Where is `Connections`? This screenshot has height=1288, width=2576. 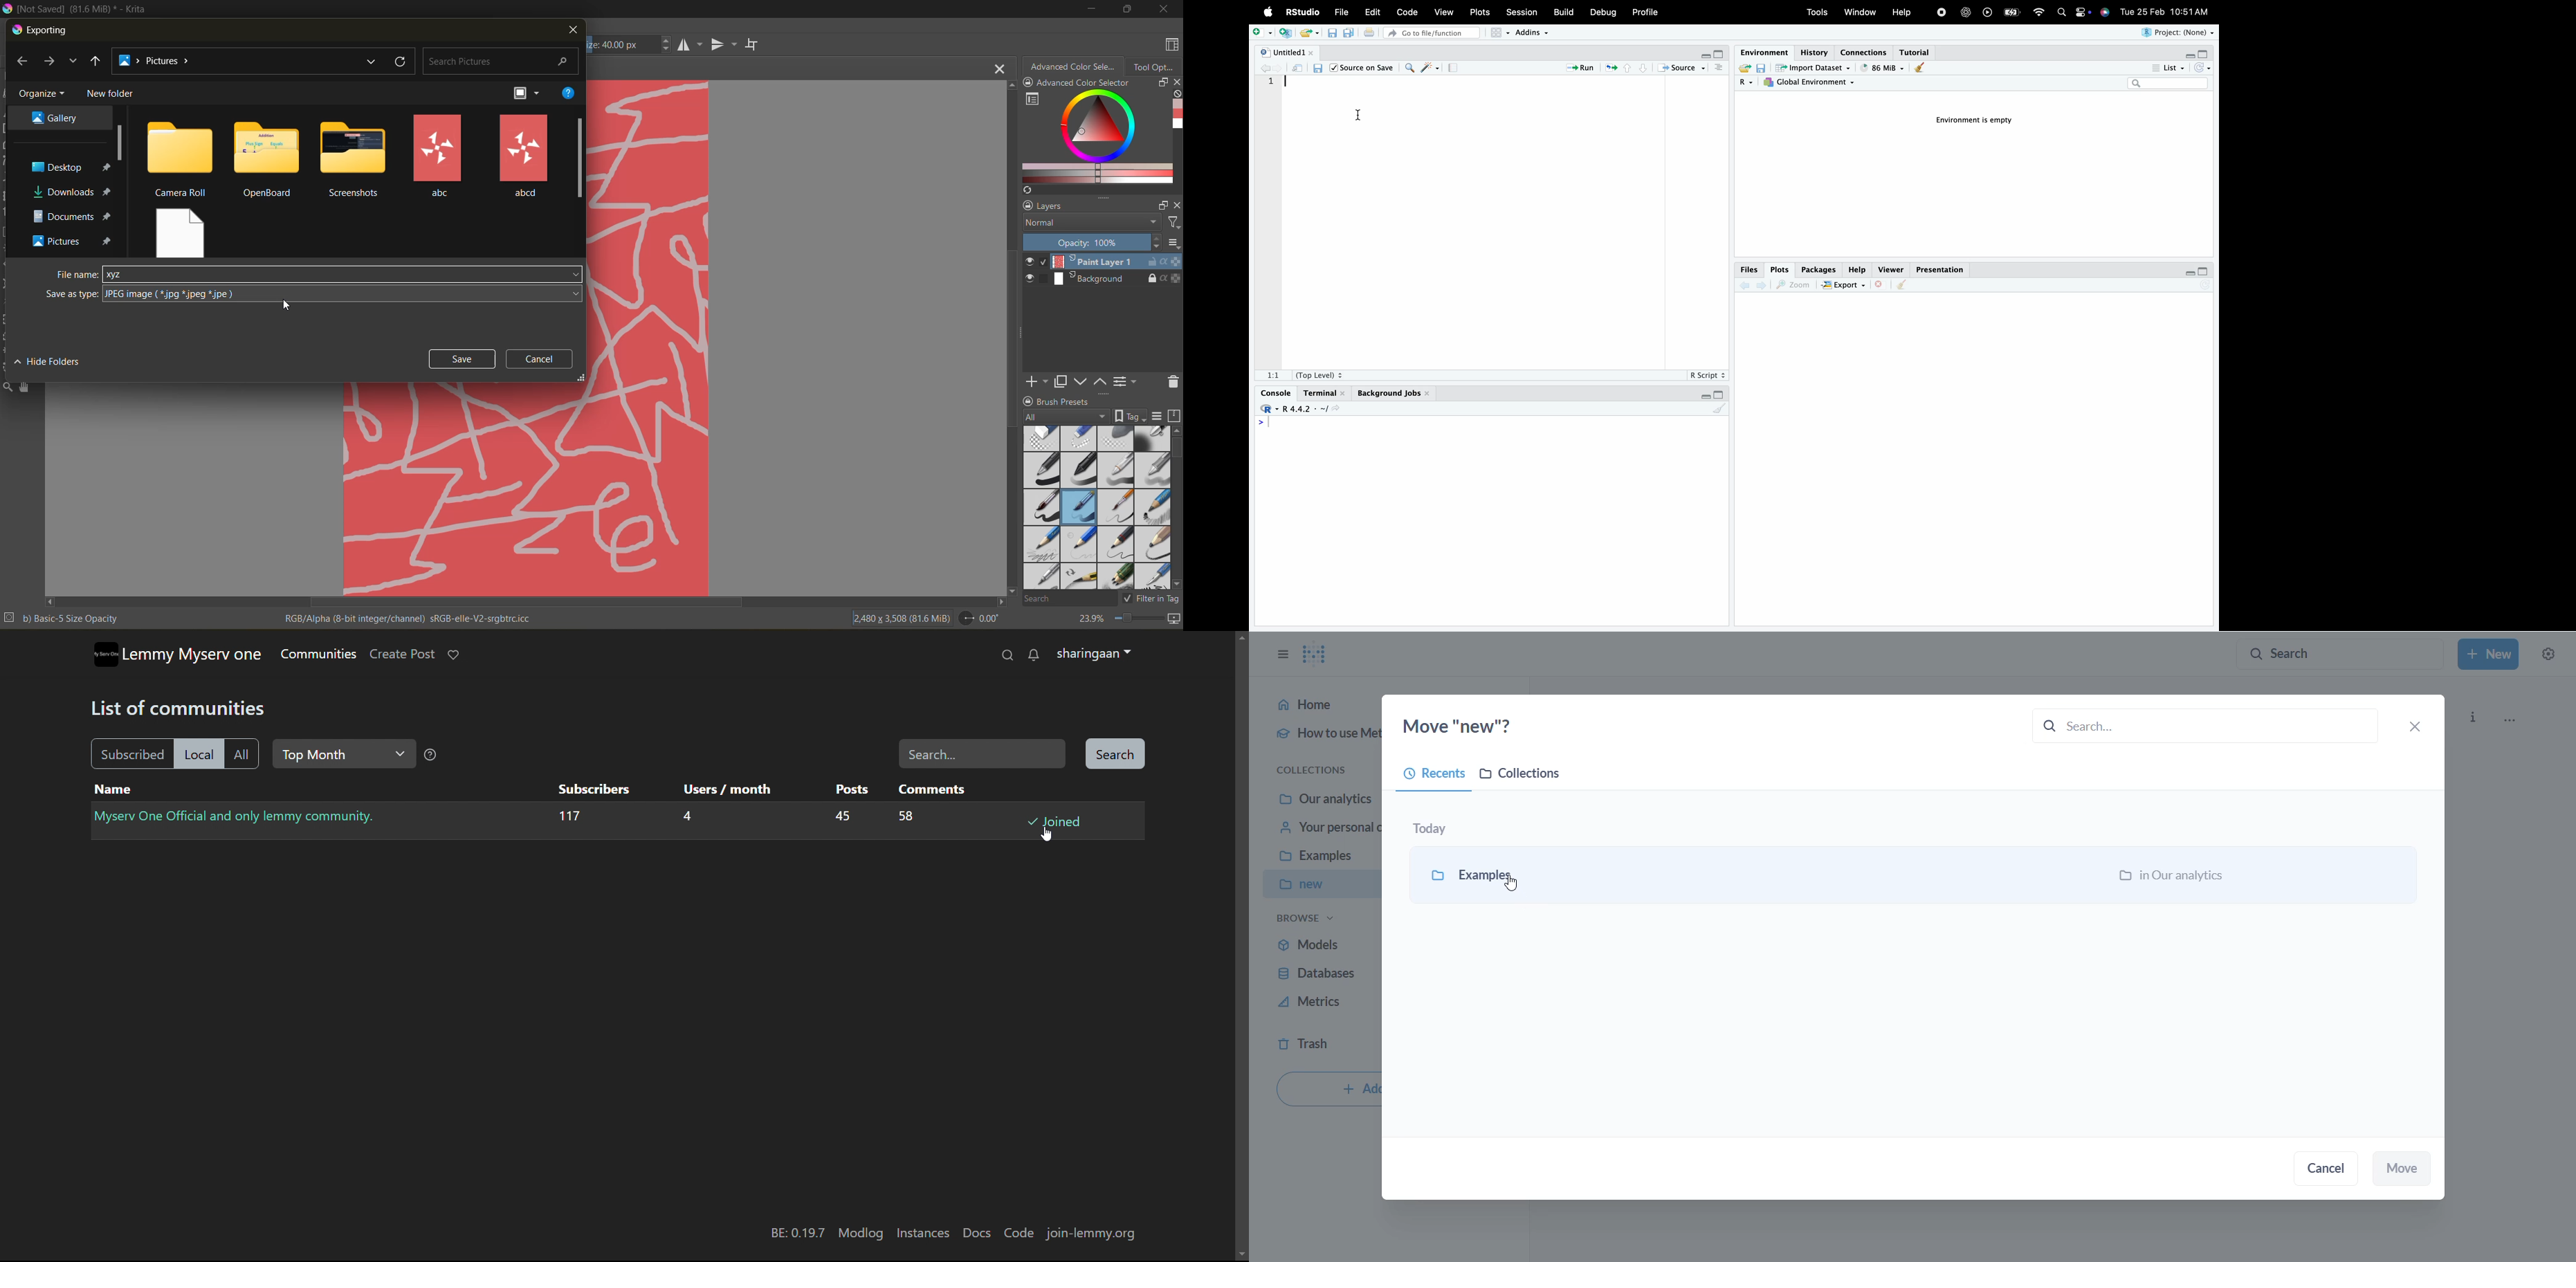
Connections is located at coordinates (1865, 51).